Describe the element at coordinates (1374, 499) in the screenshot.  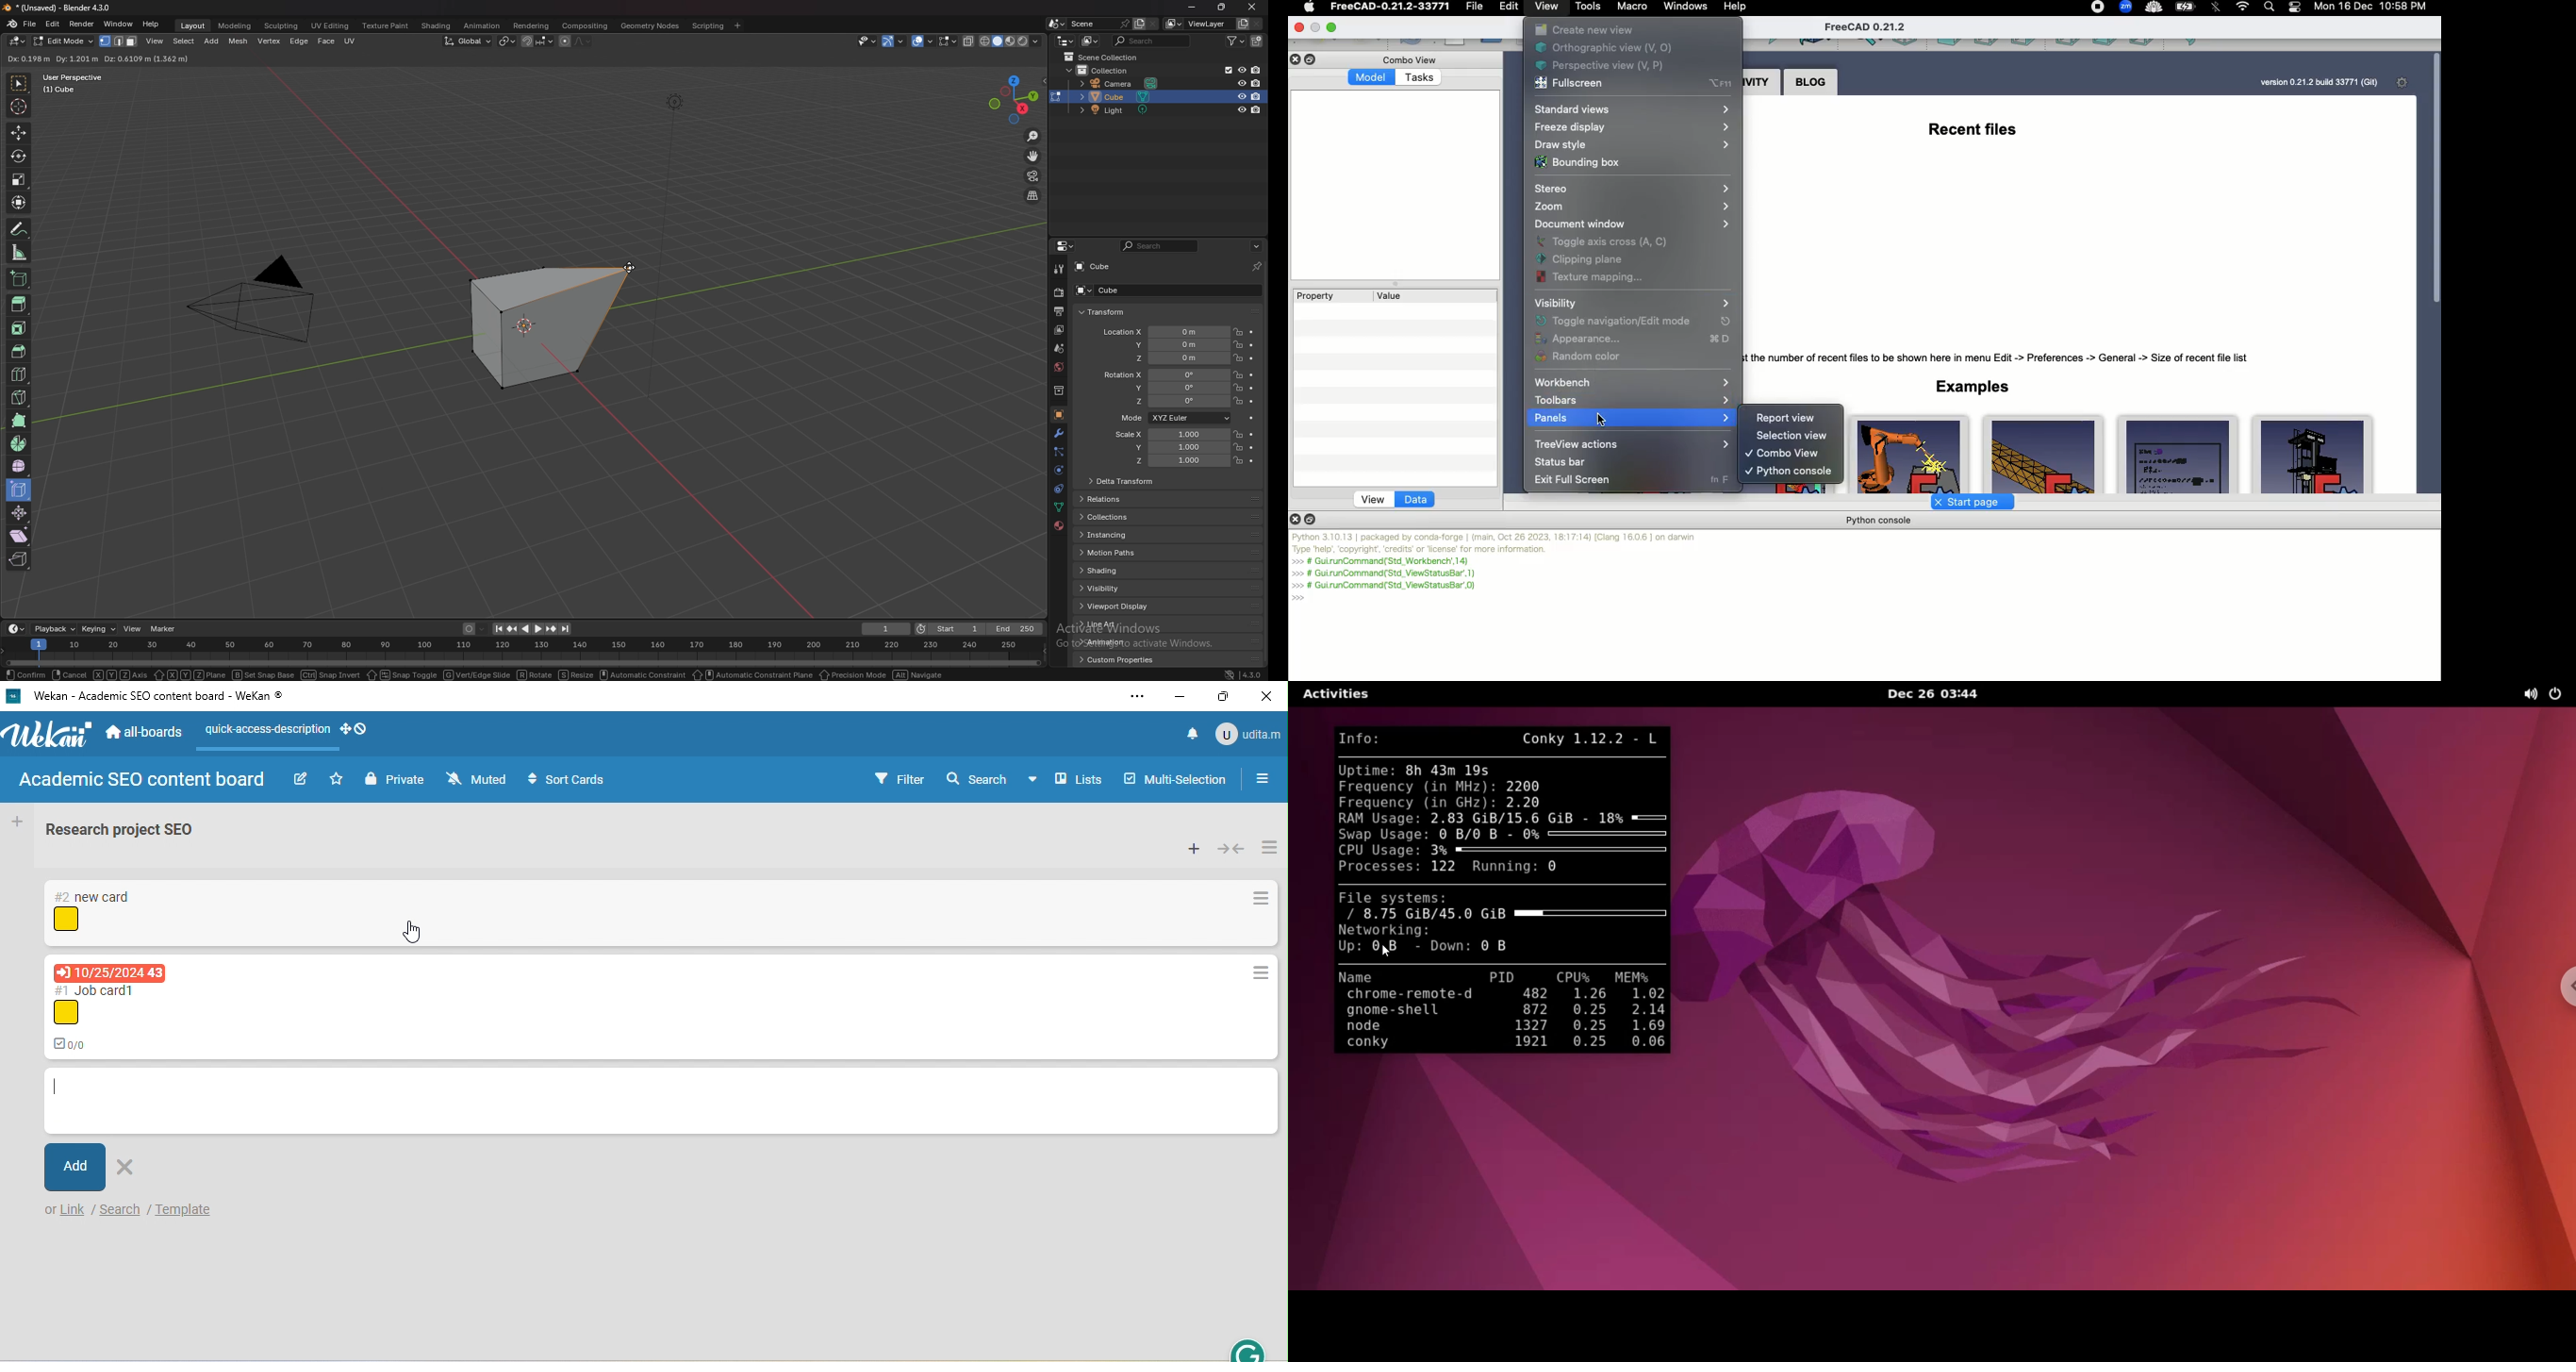
I see `View` at that location.